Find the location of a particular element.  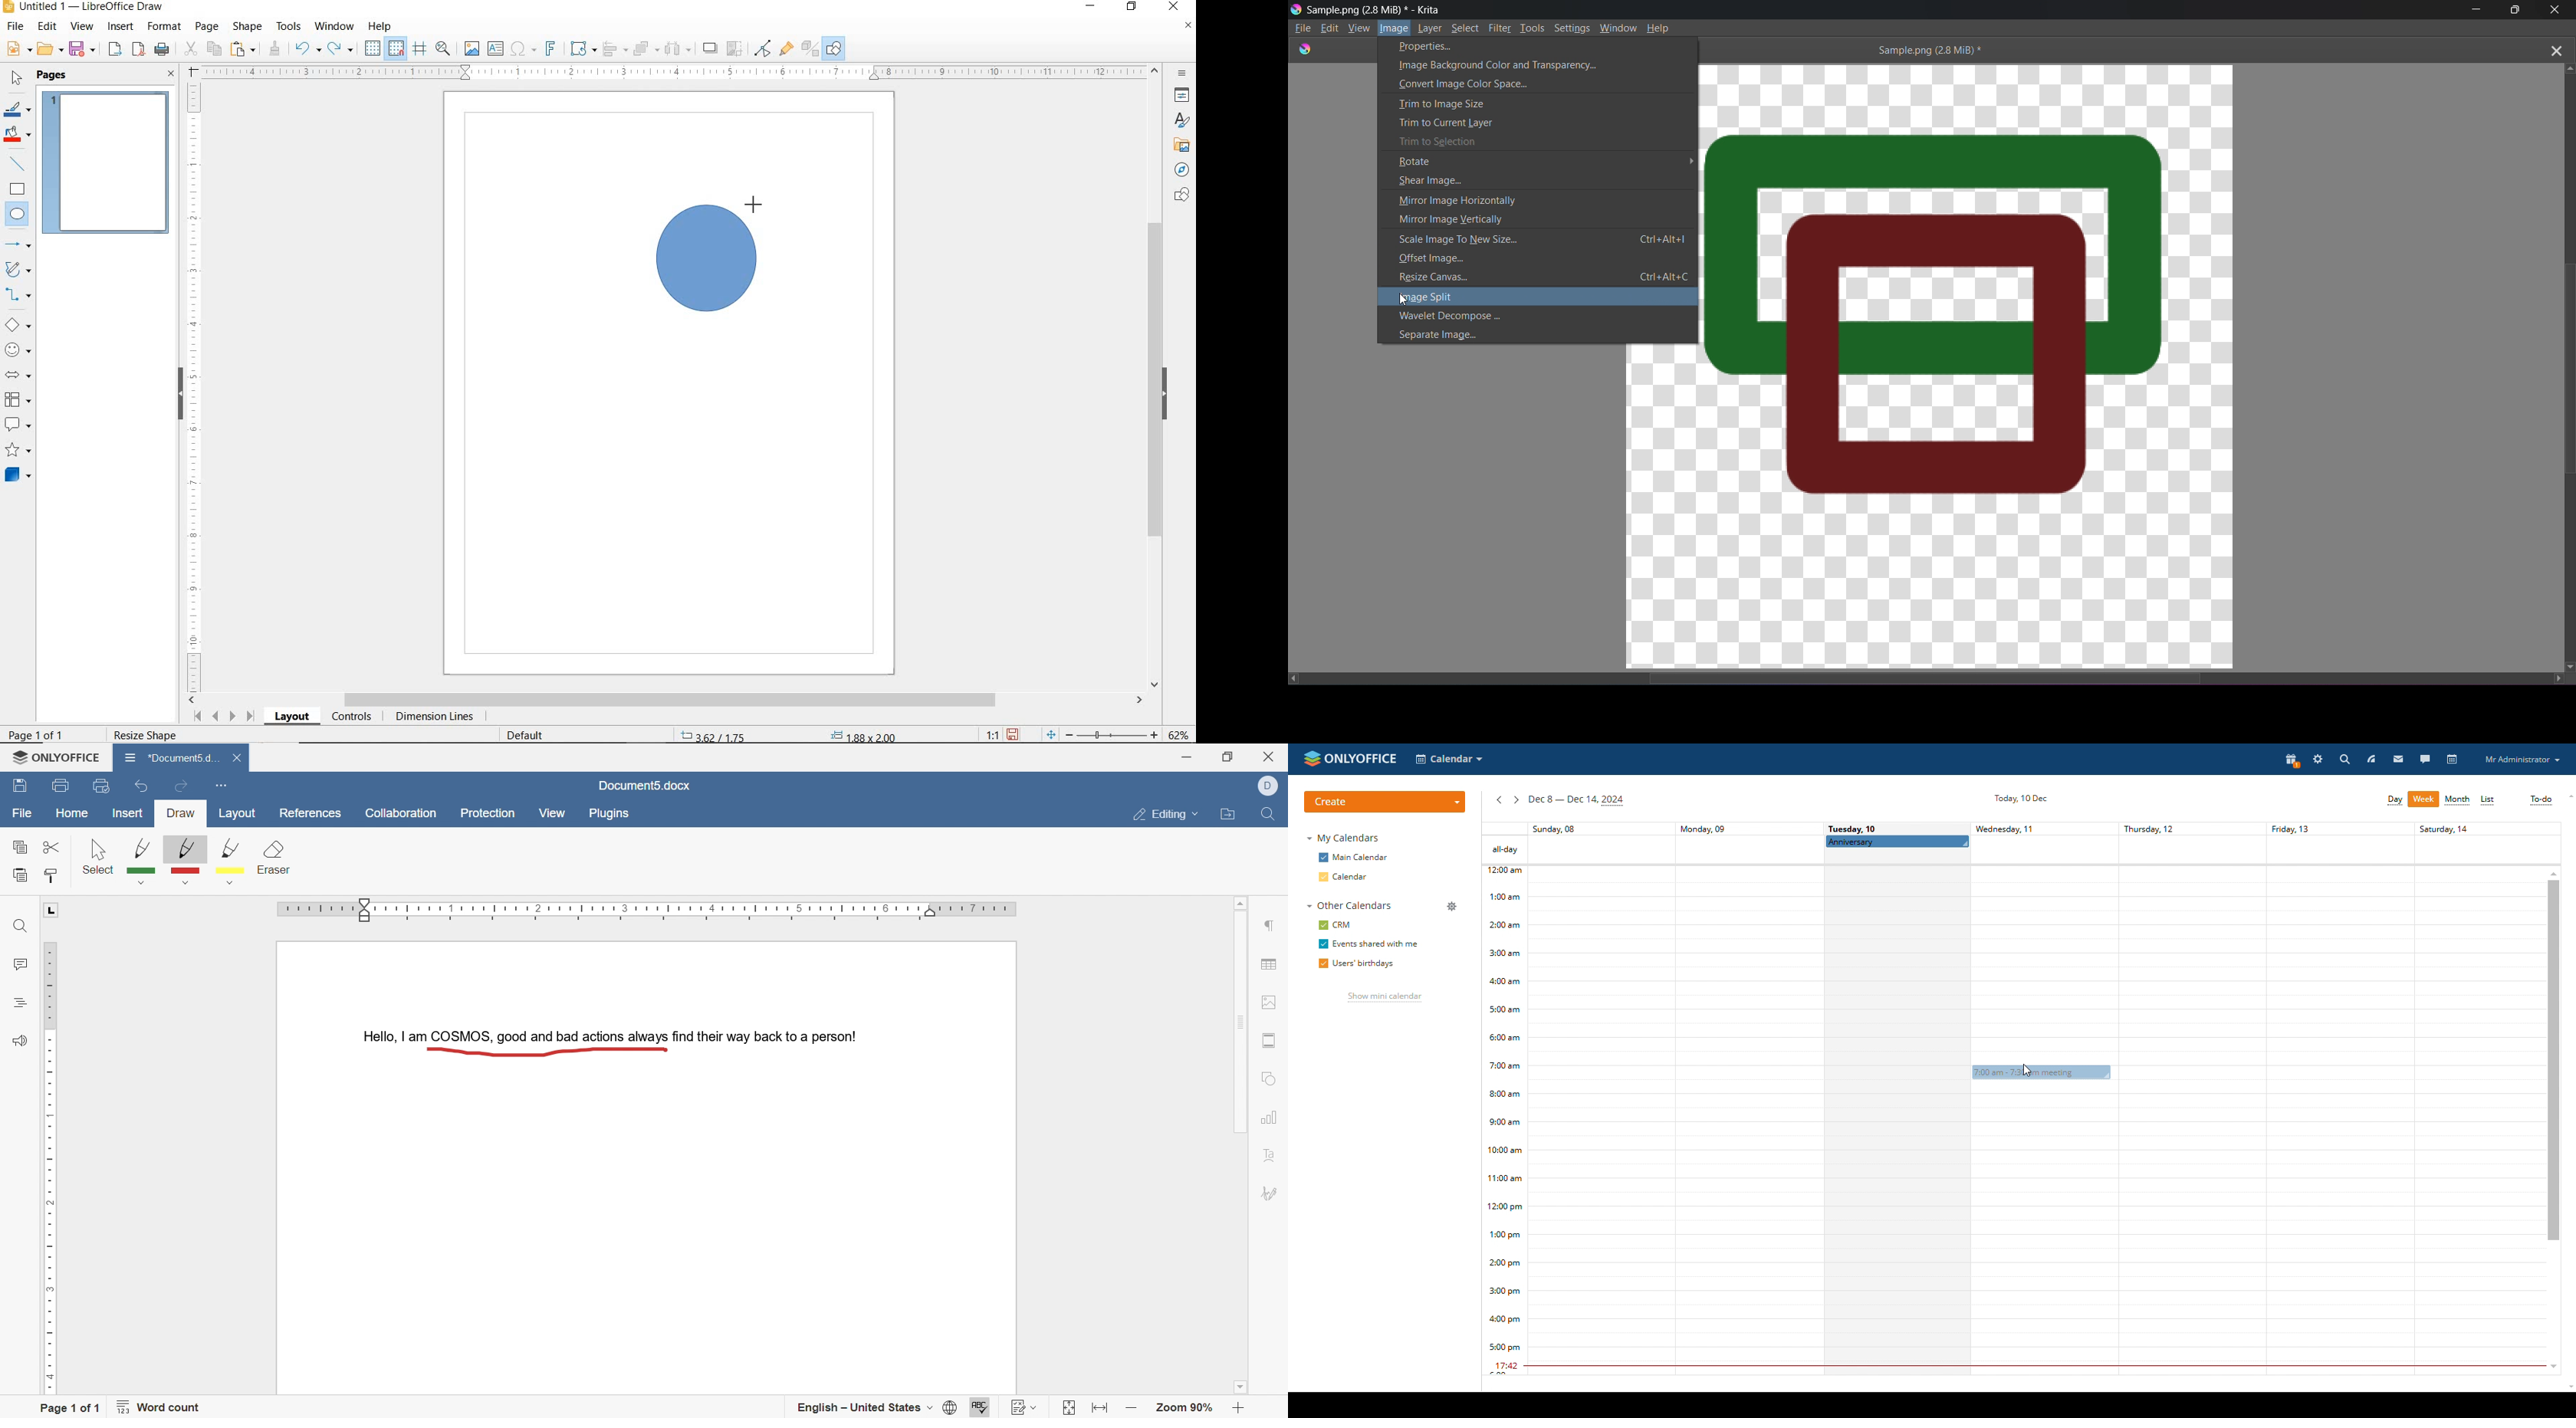

references is located at coordinates (309, 813).